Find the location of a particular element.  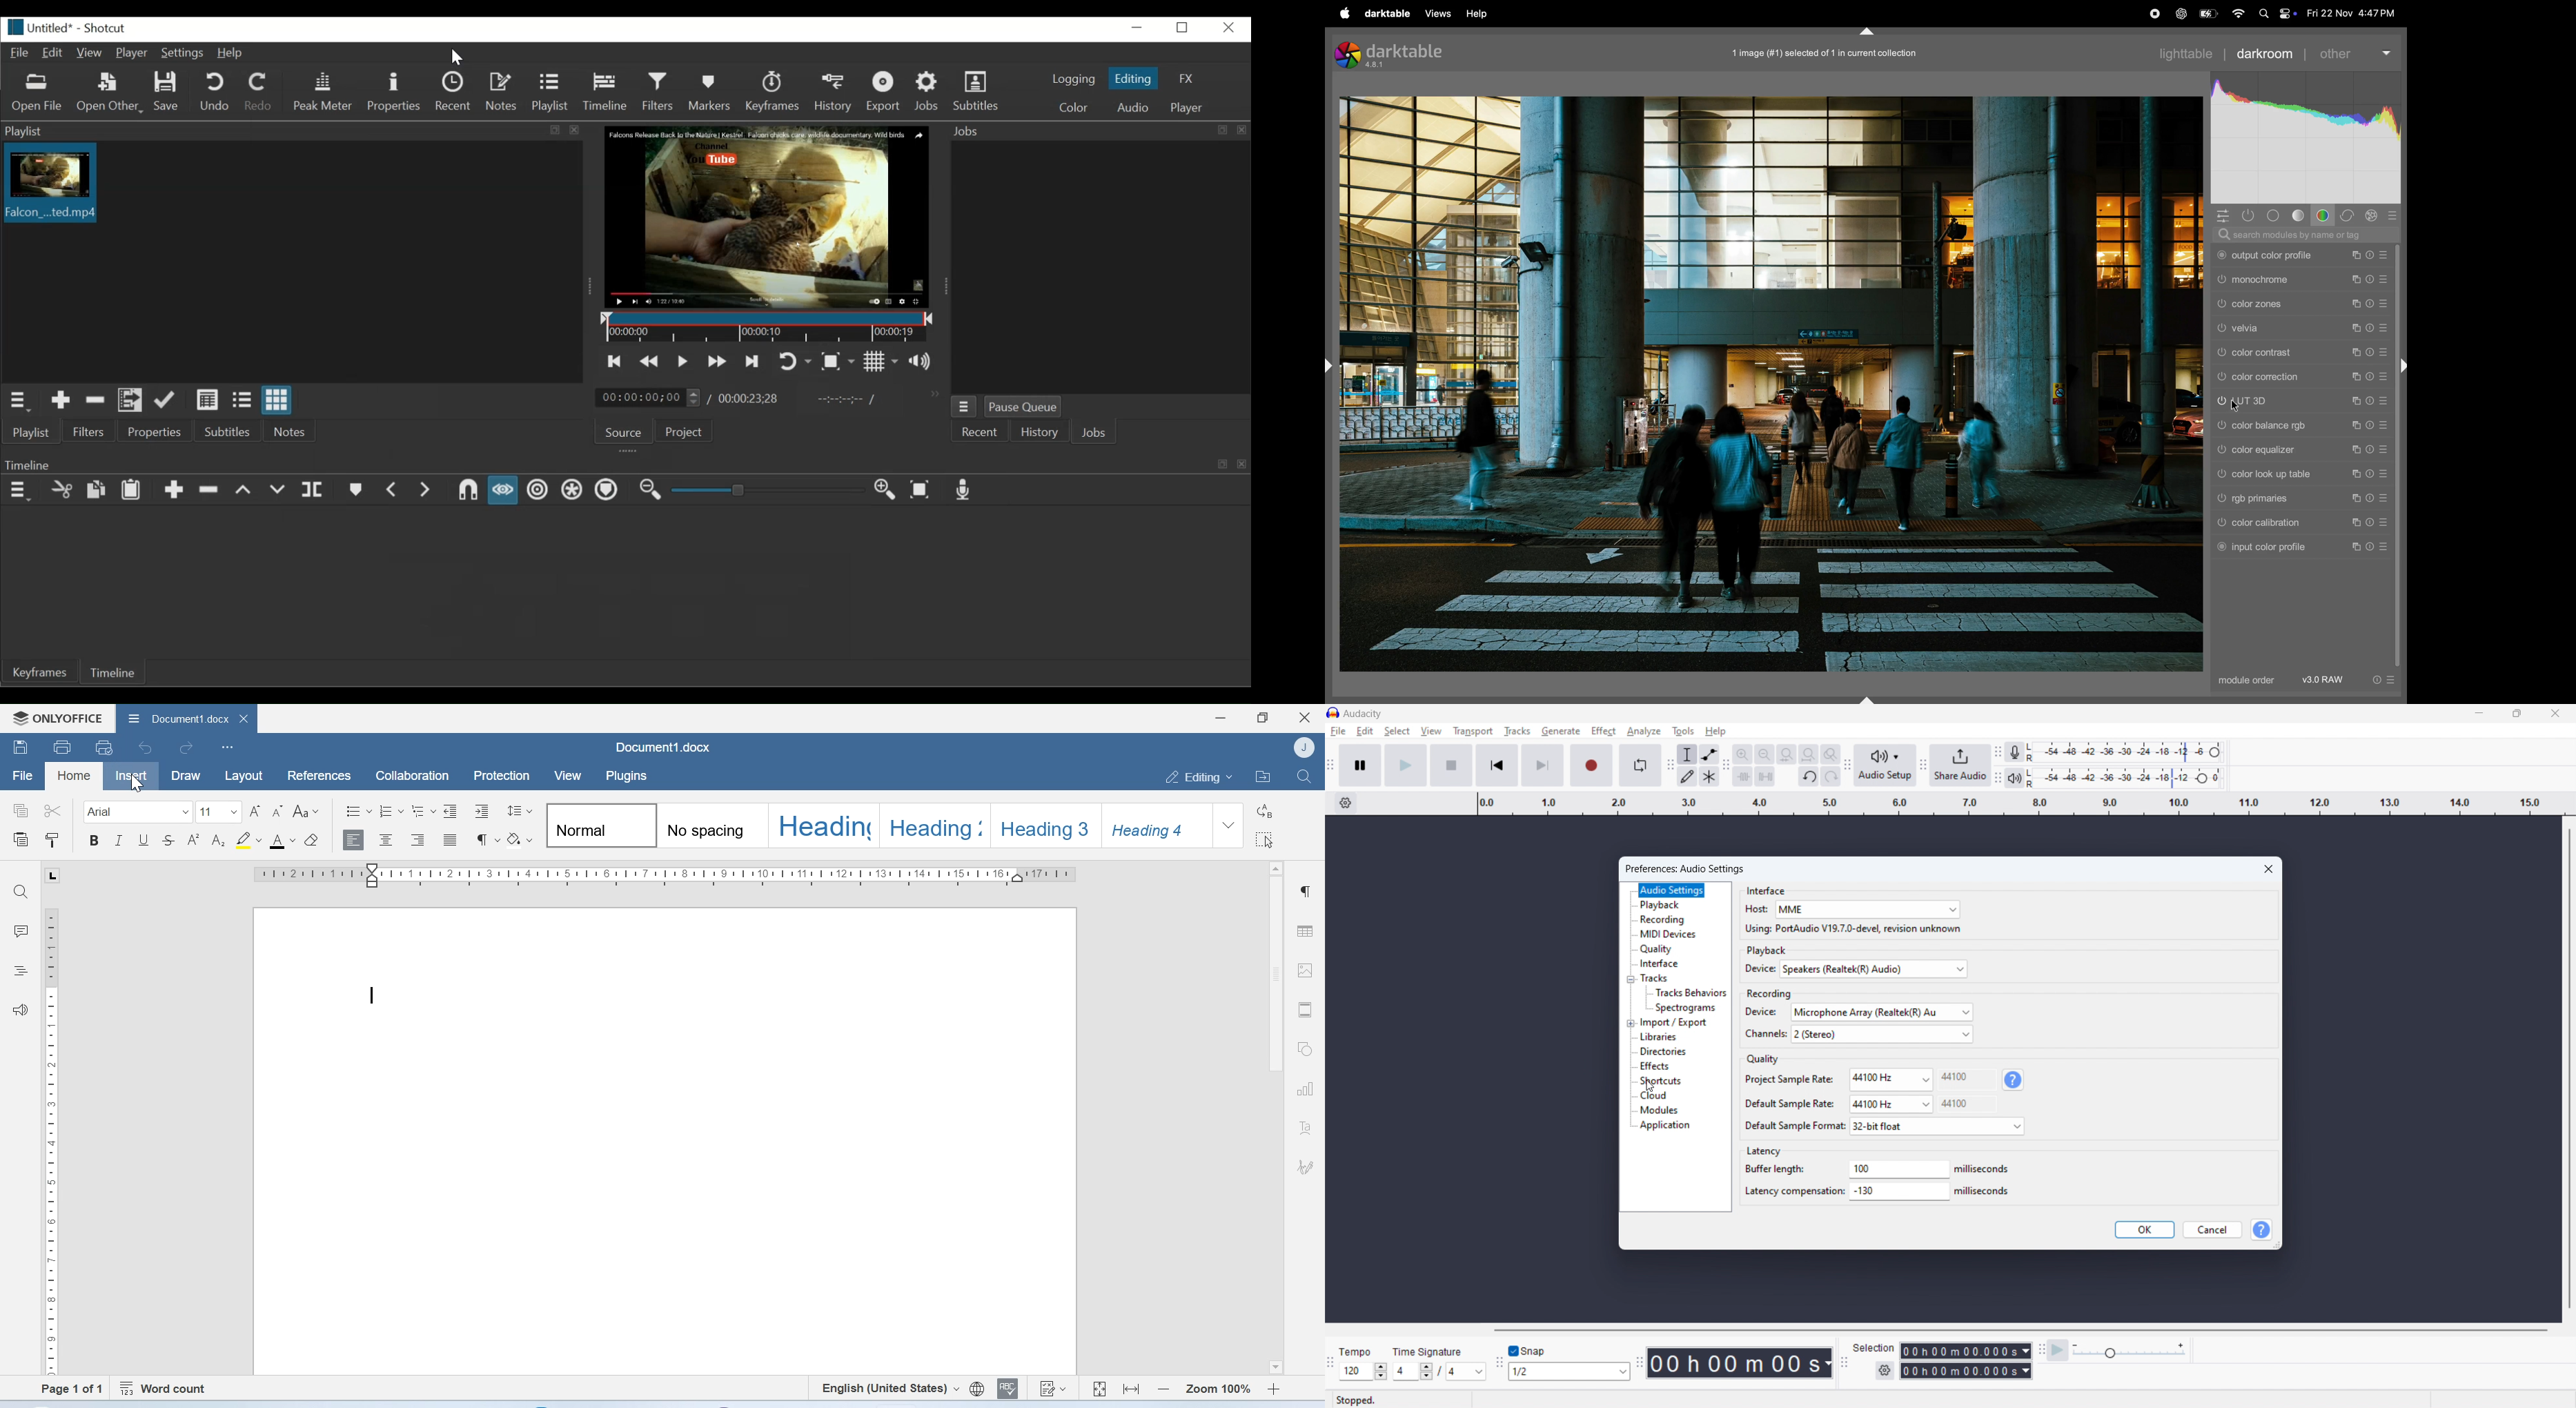

playback is located at coordinates (1662, 905).